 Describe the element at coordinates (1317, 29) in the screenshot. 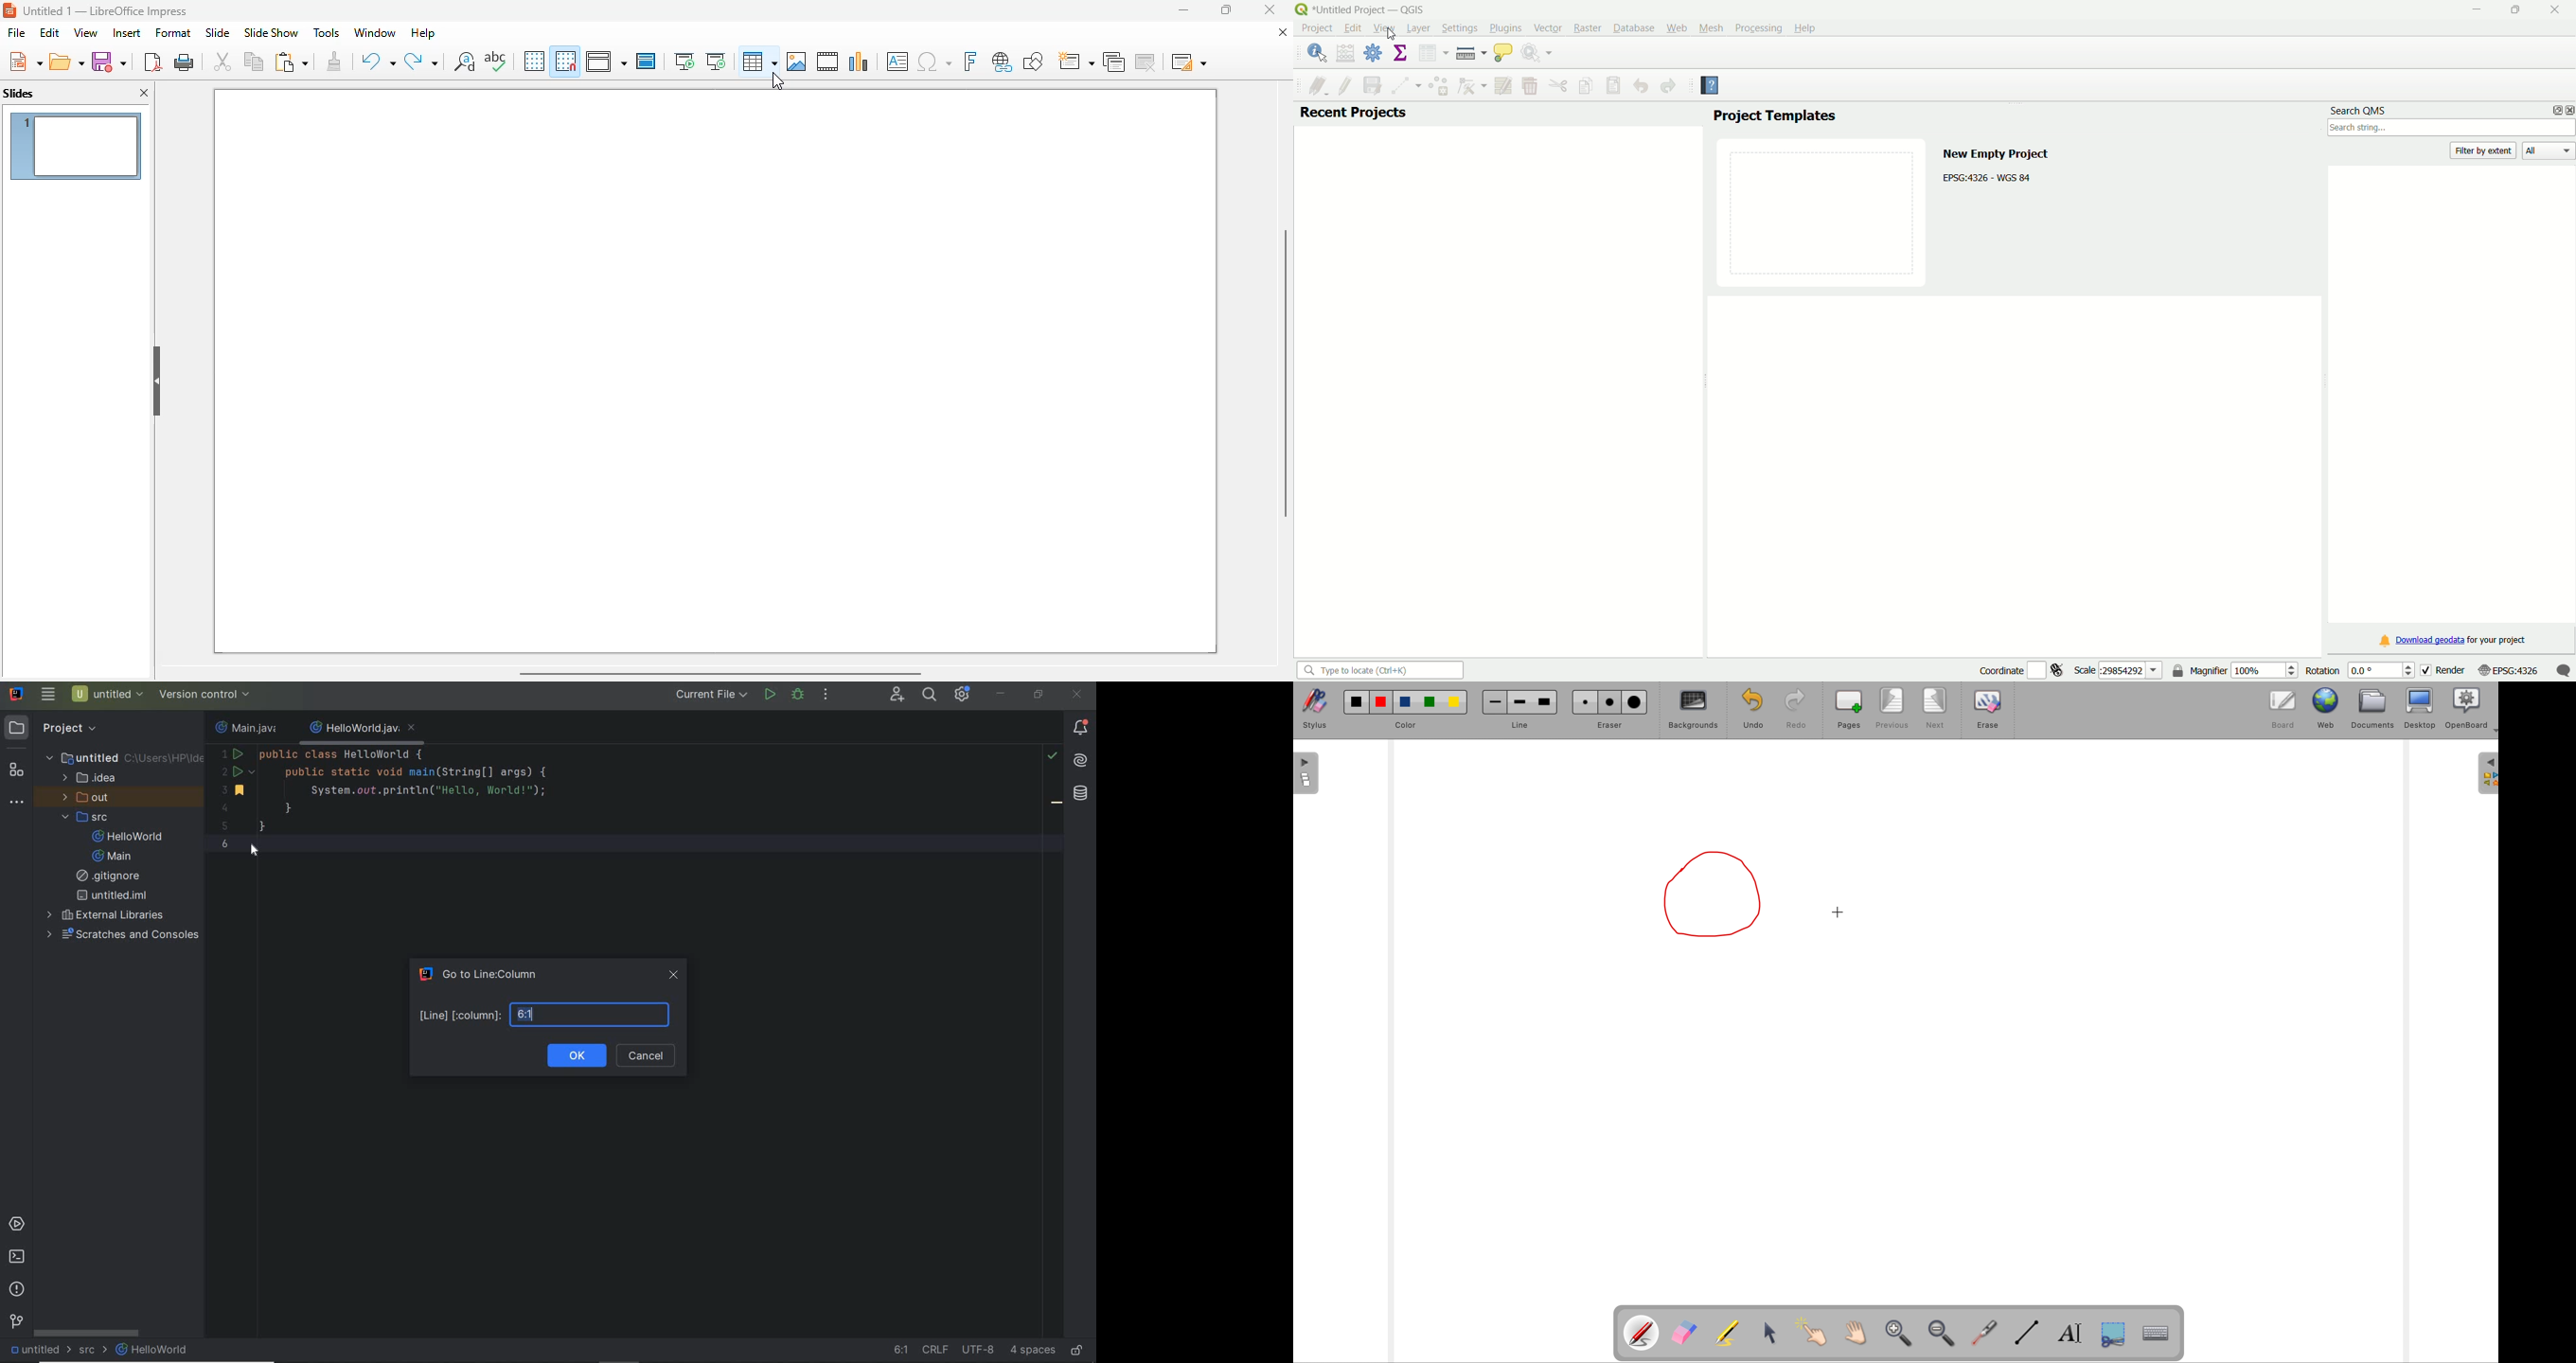

I see `Project` at that location.